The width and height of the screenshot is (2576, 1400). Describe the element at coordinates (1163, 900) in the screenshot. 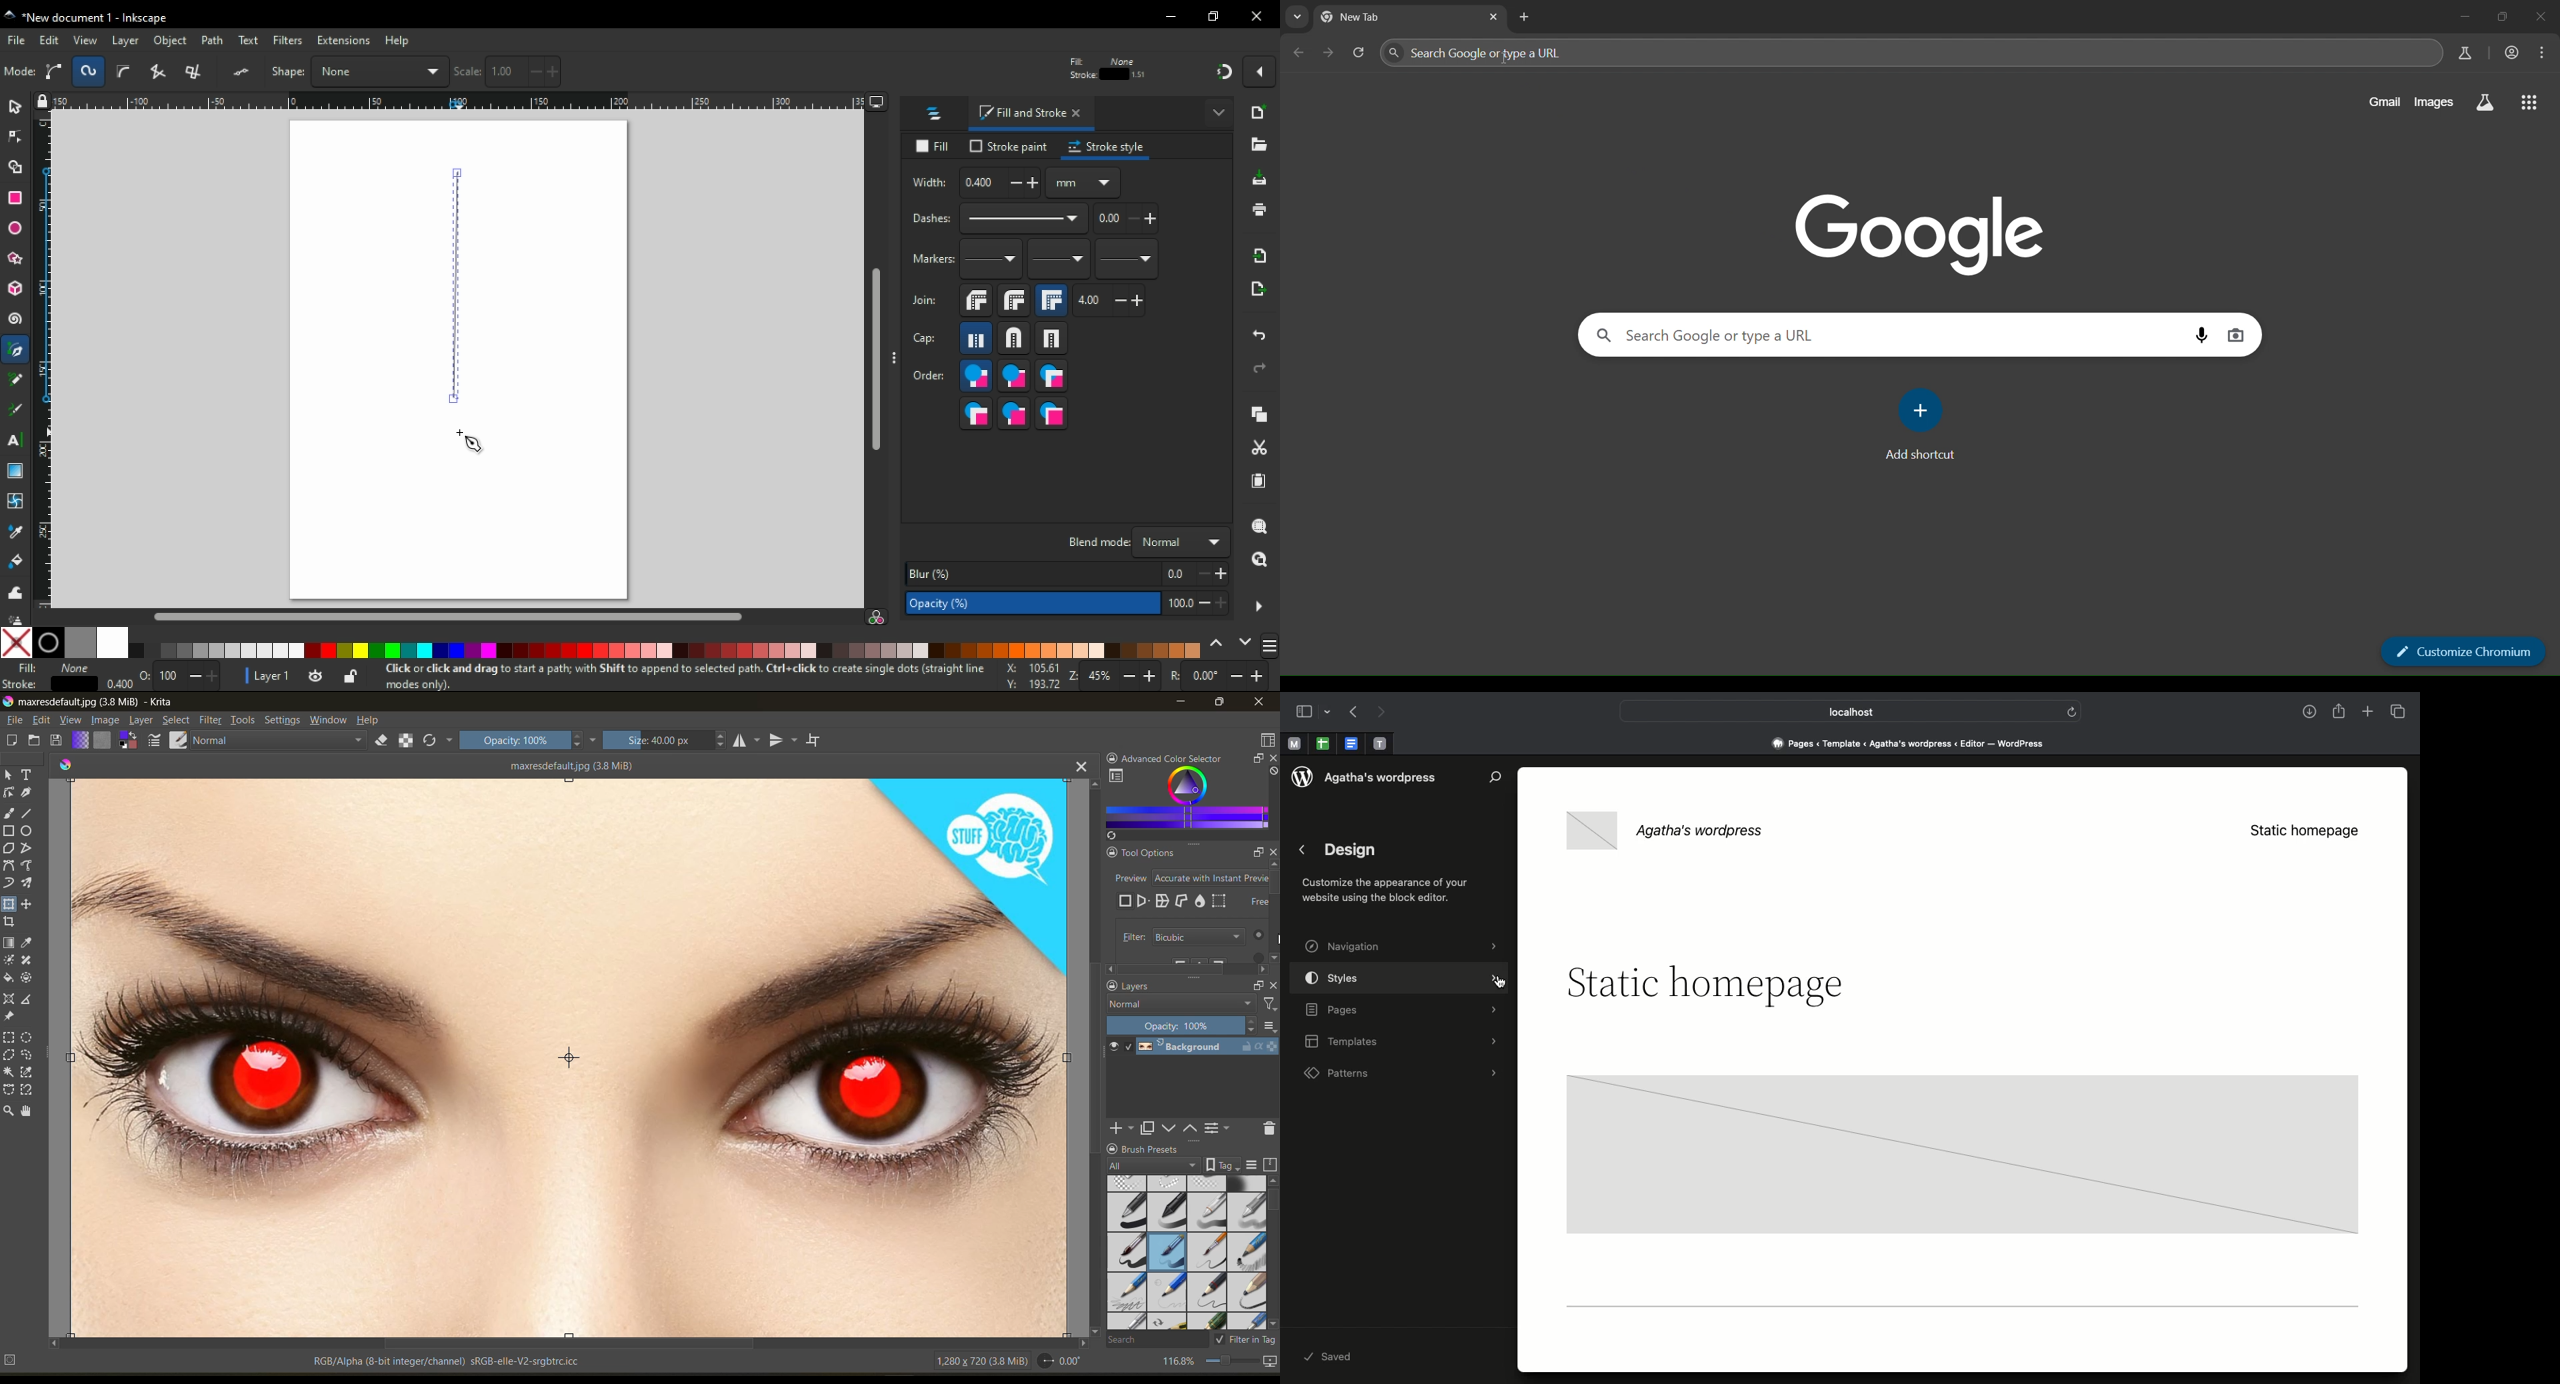

I see `wrap` at that location.